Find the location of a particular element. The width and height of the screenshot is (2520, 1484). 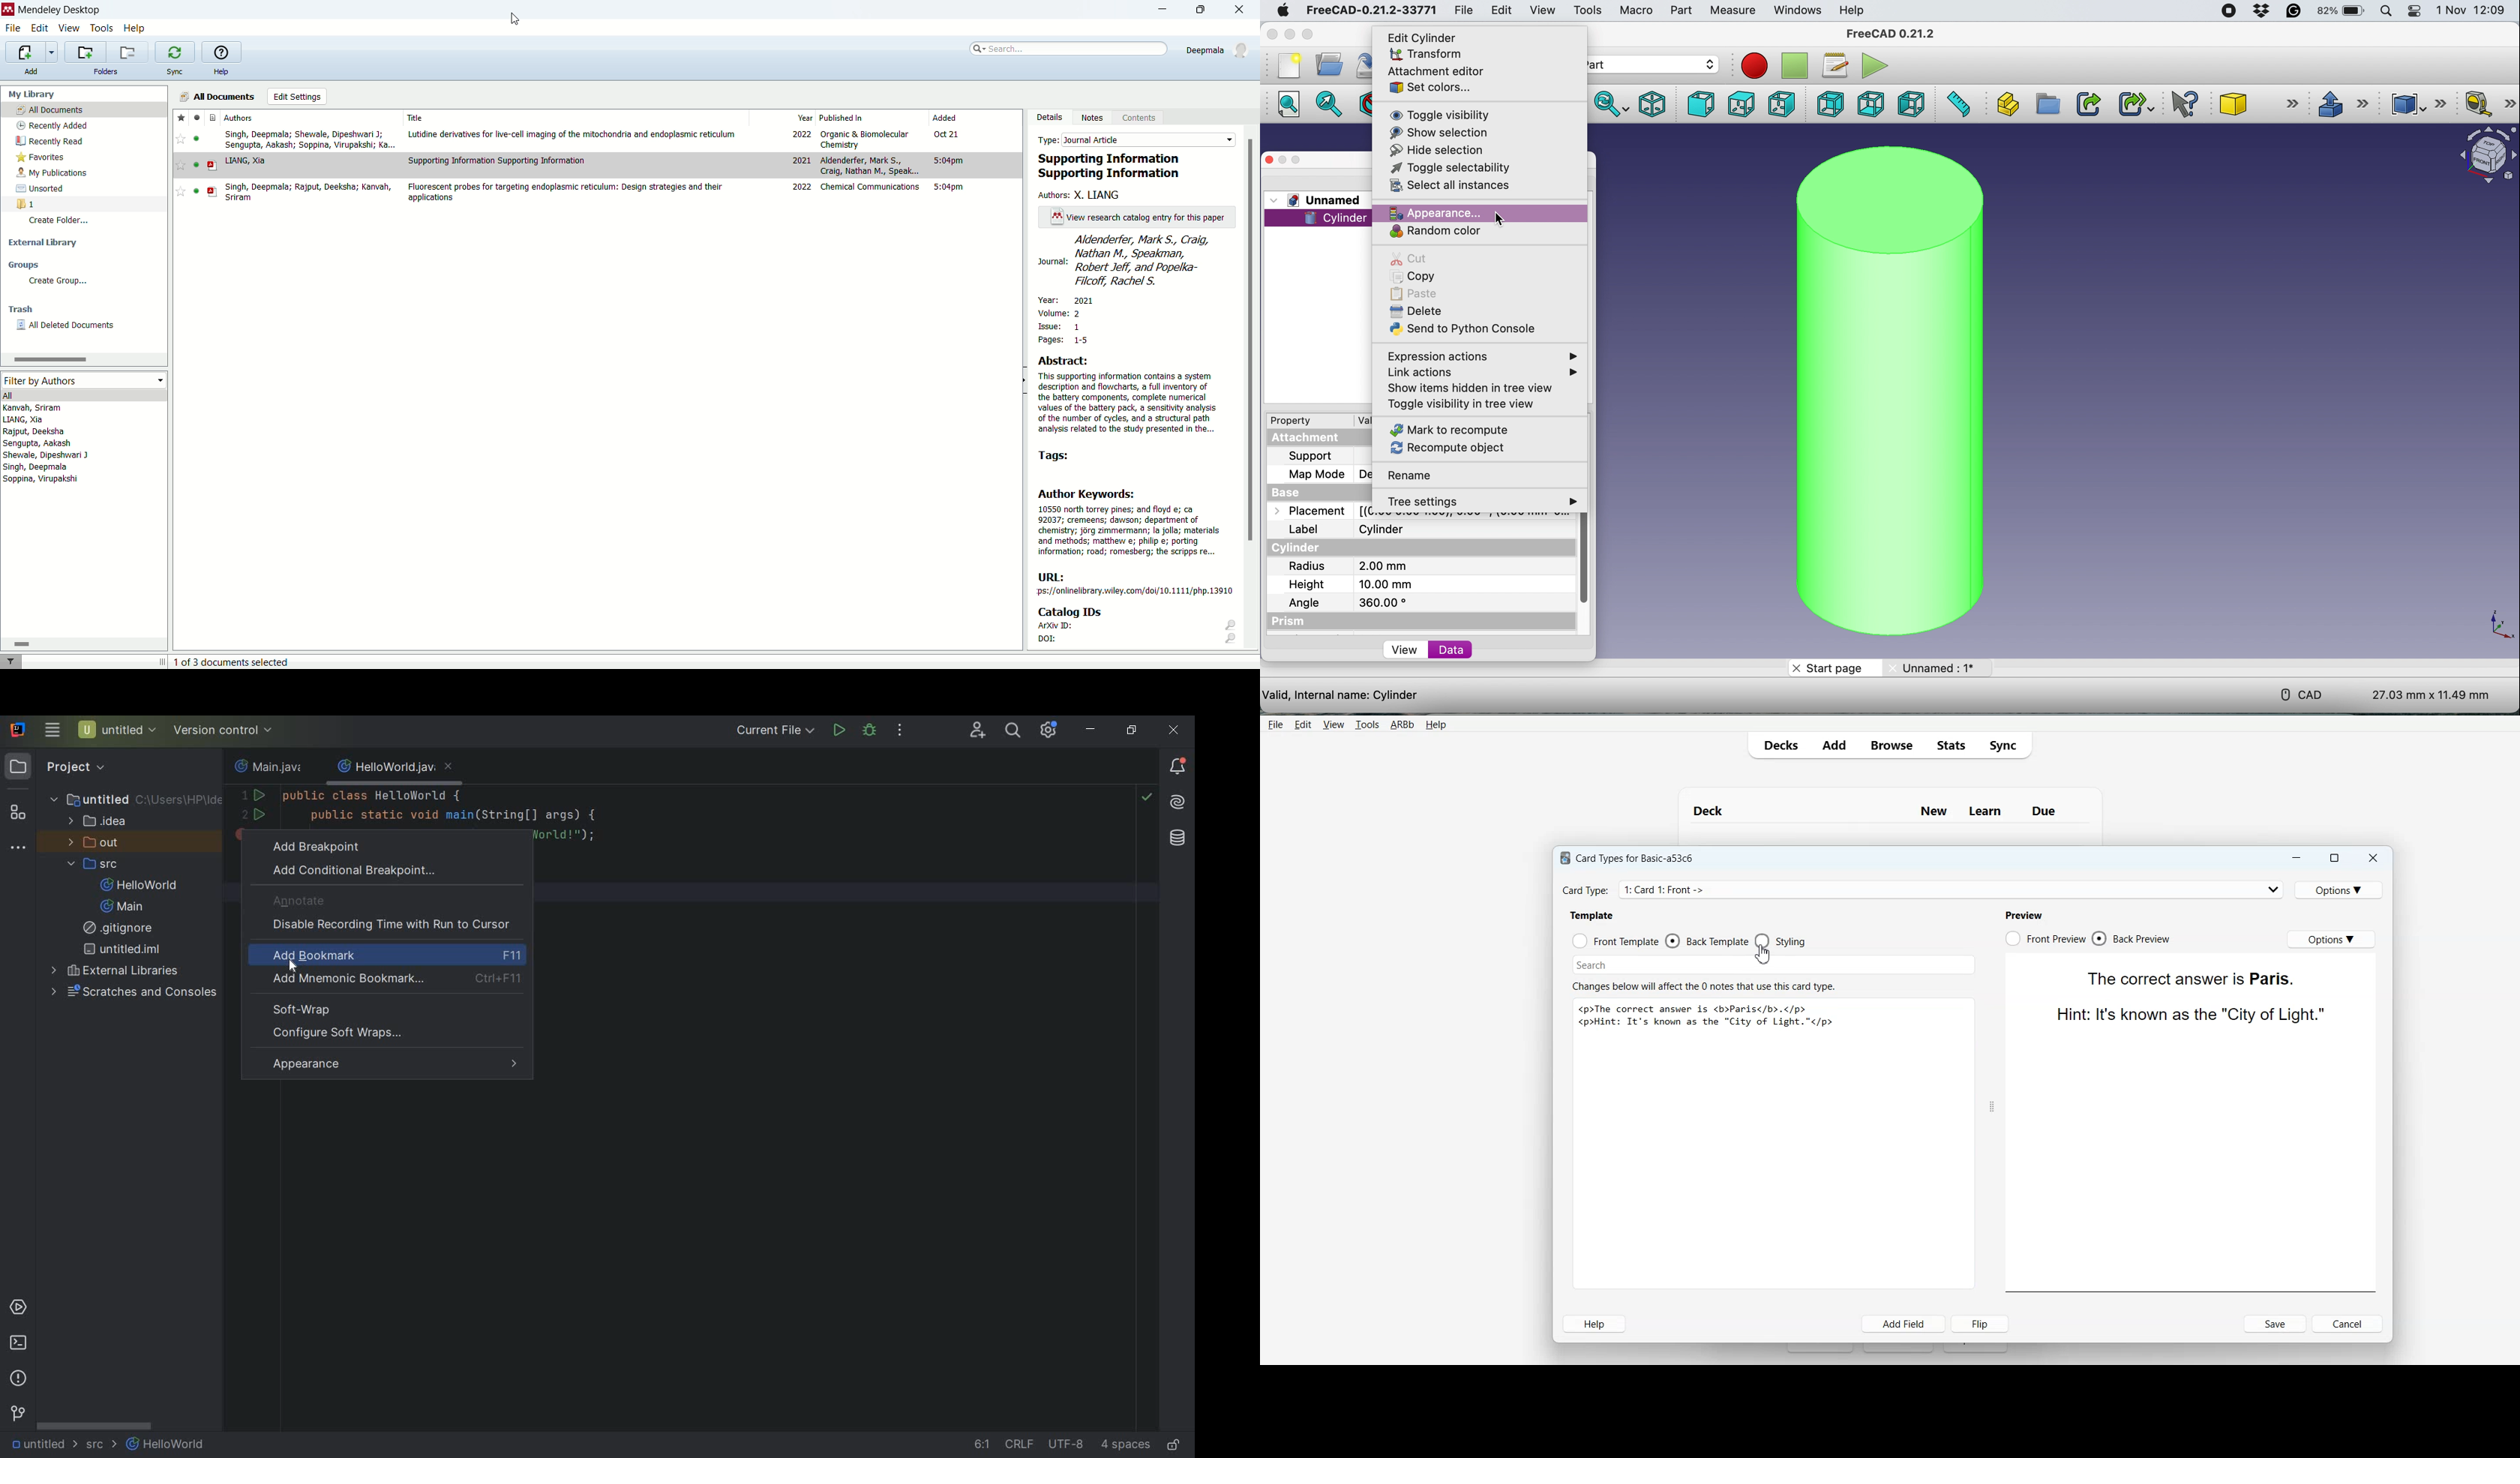

recently read is located at coordinates (48, 142).